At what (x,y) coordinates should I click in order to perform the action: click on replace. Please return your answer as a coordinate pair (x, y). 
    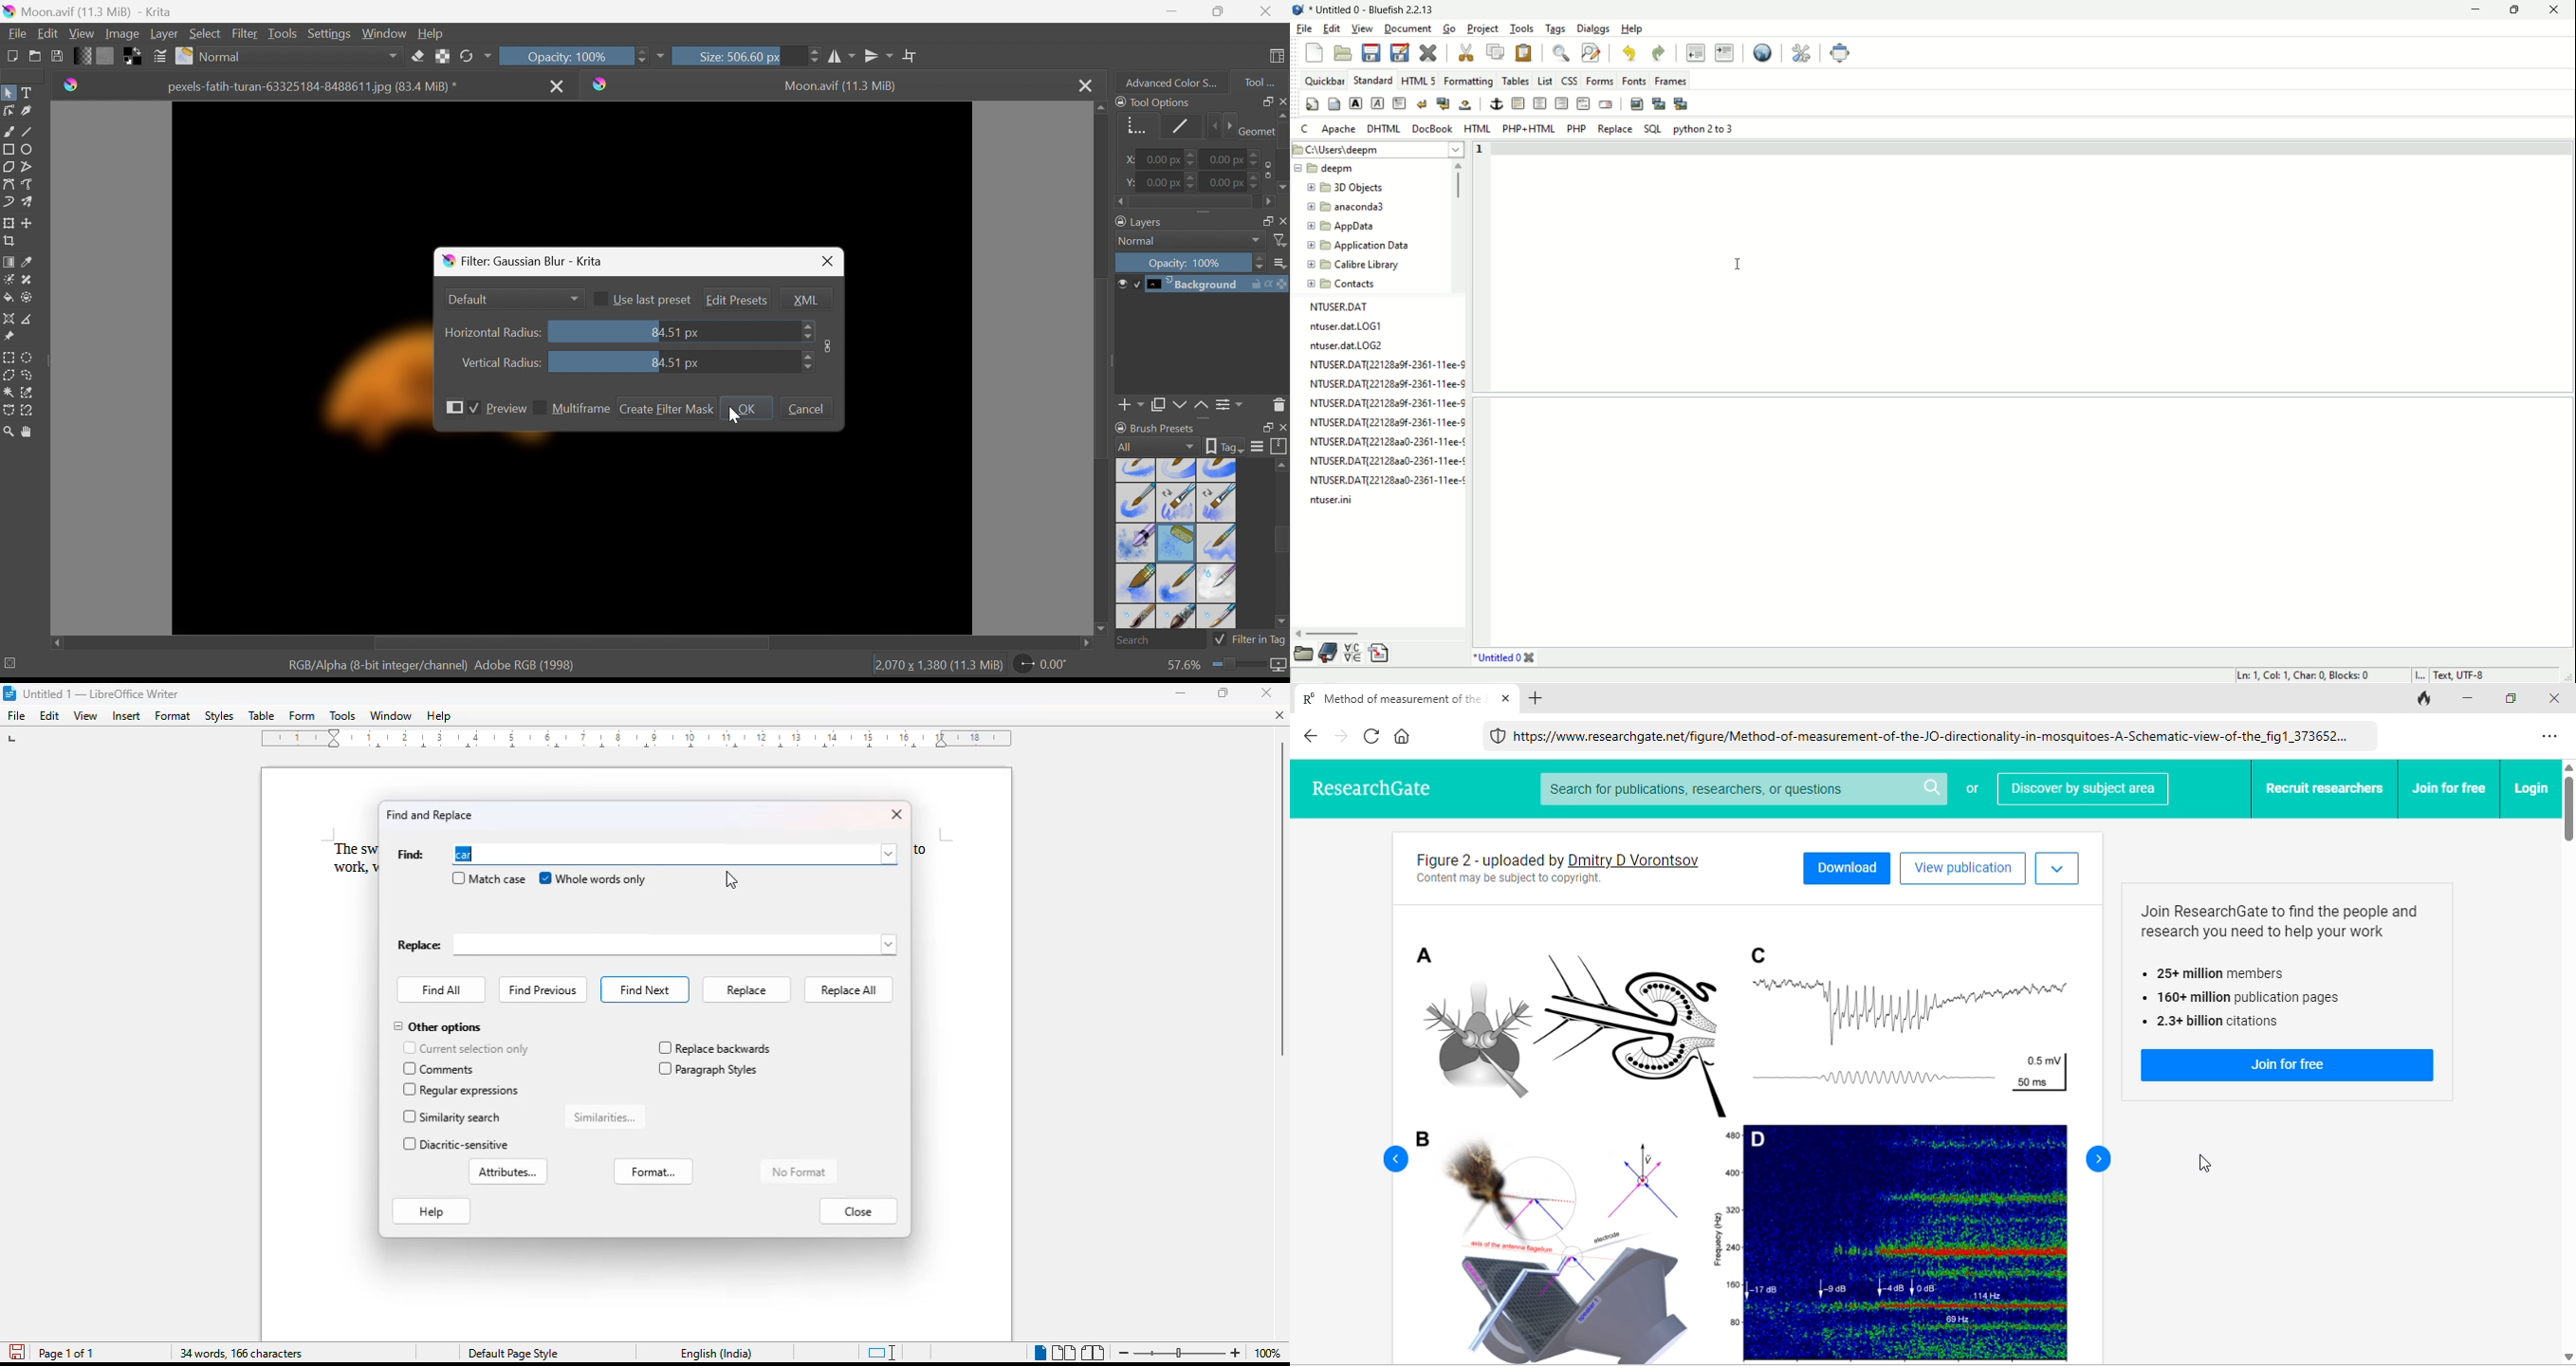
    Looking at the image, I should click on (746, 990).